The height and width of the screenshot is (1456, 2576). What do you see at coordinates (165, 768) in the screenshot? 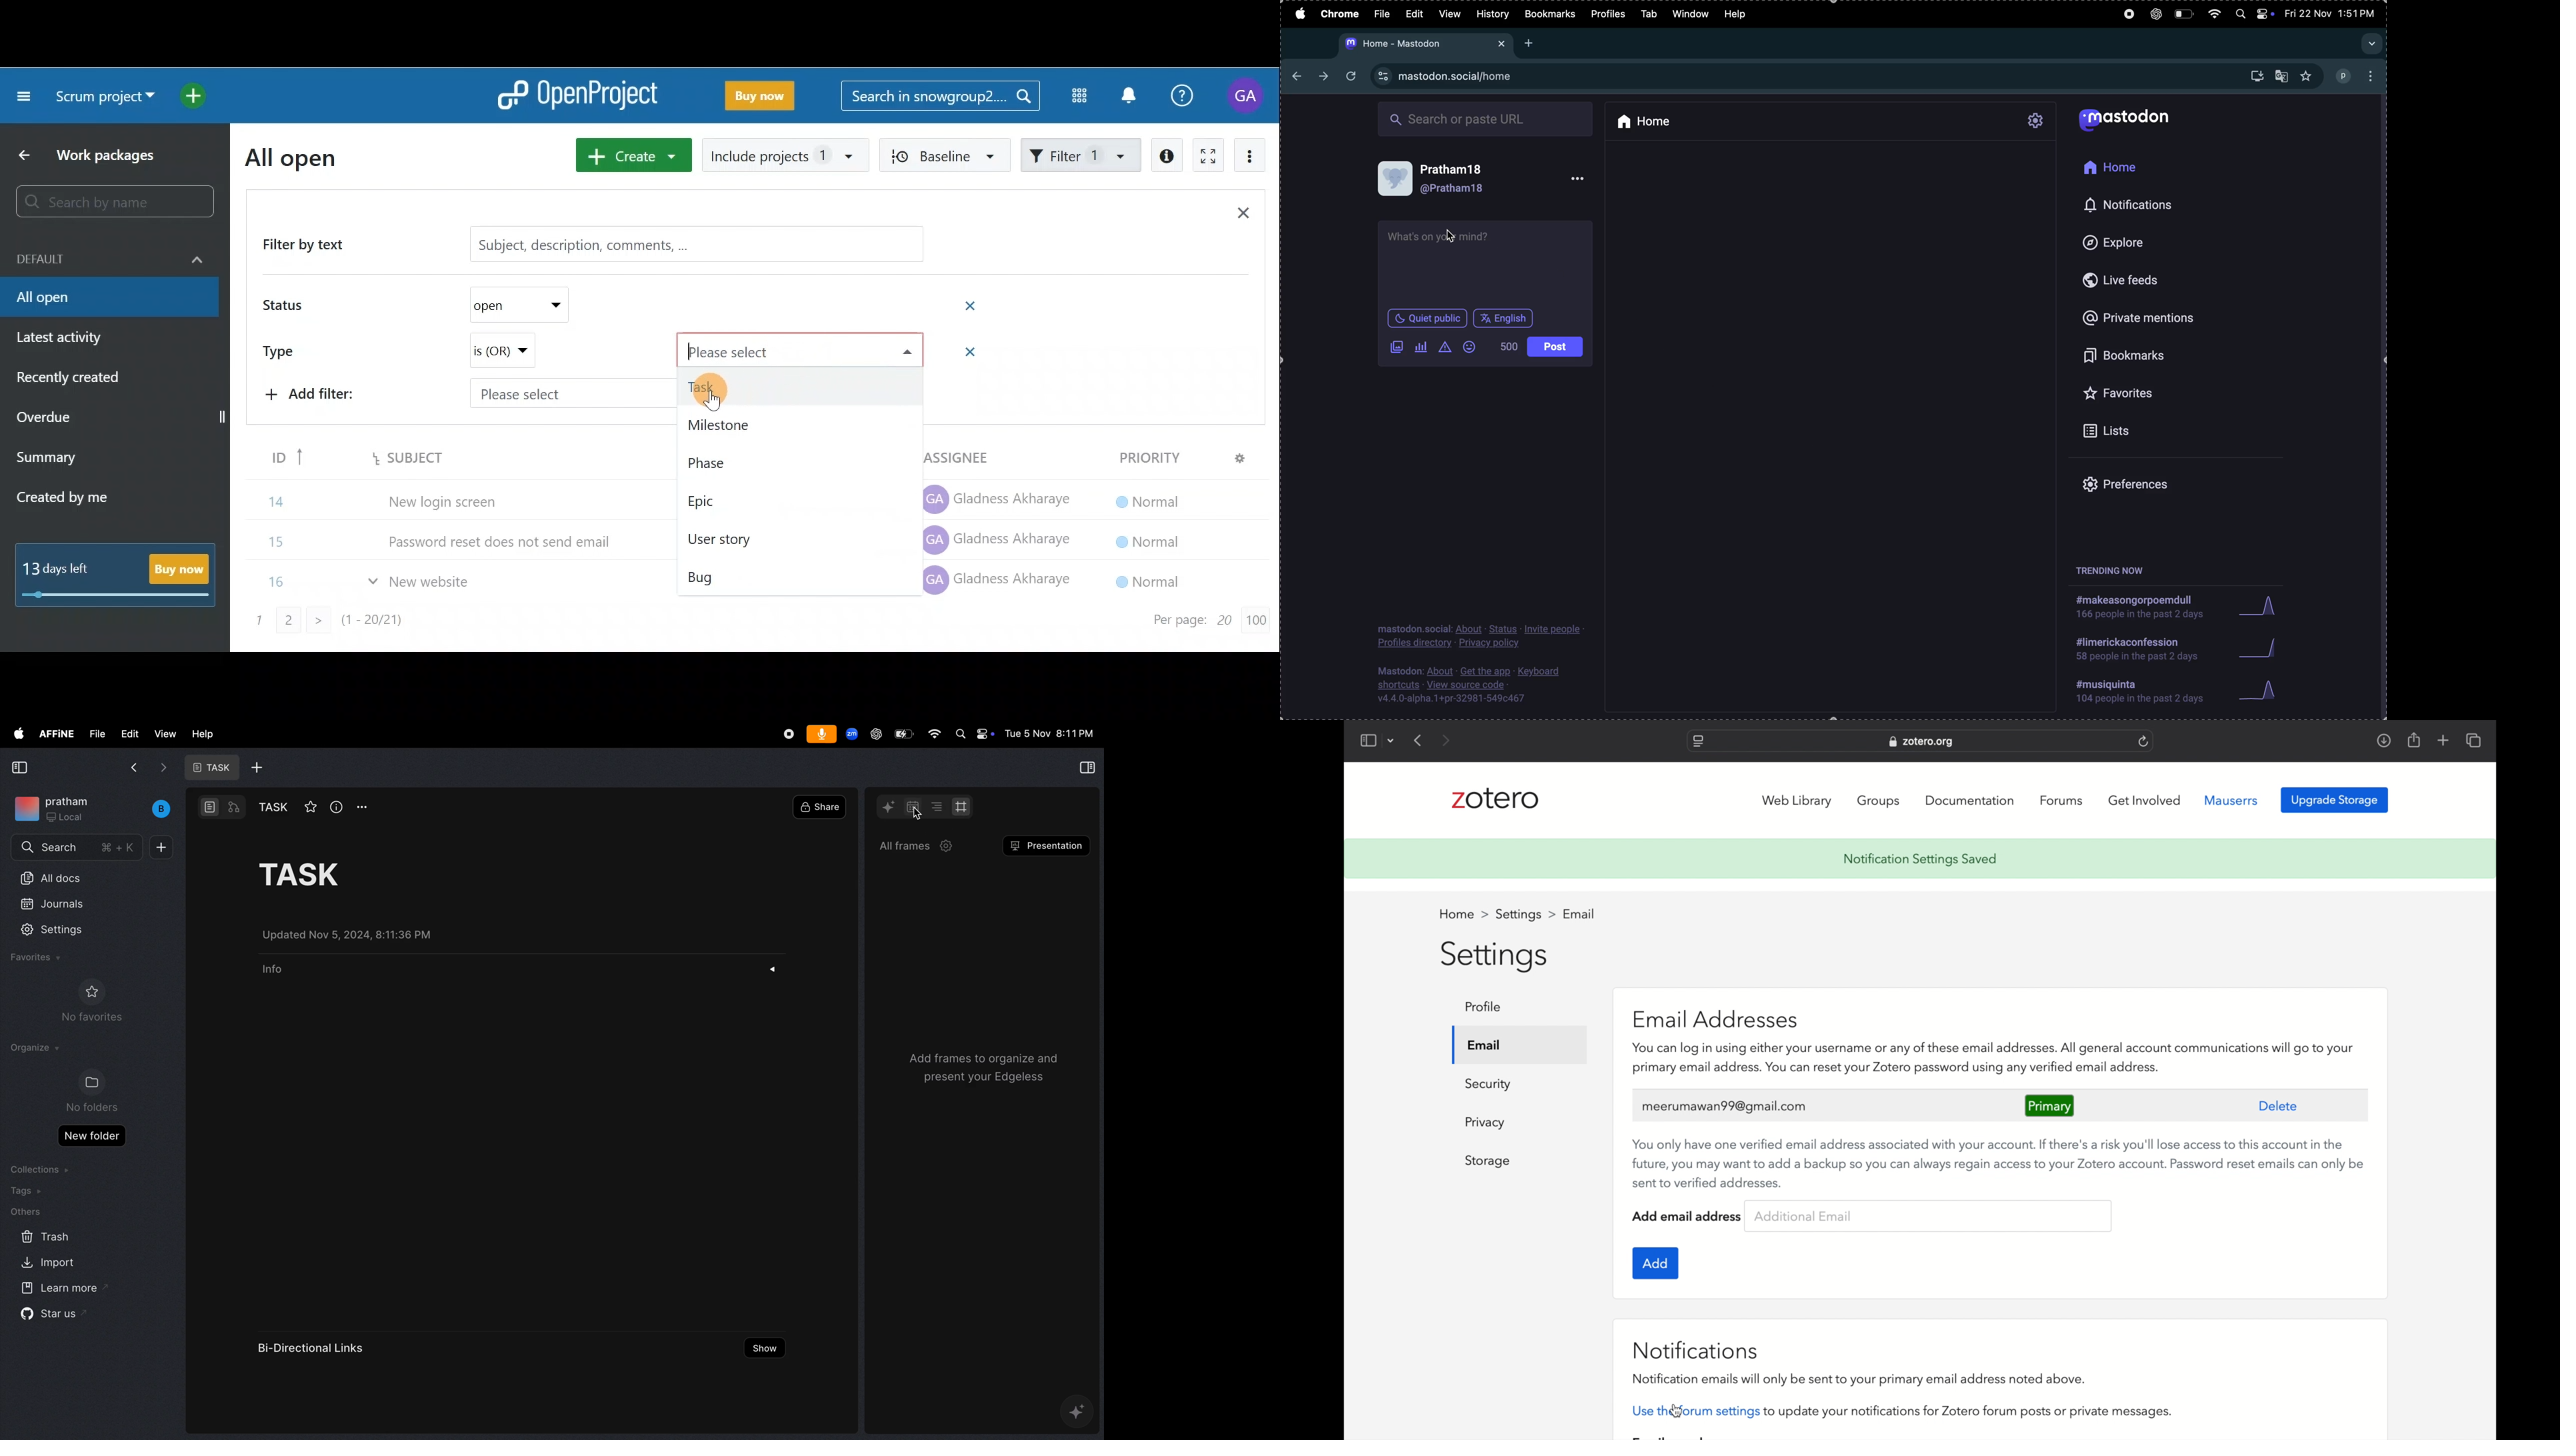
I see `next` at bounding box center [165, 768].